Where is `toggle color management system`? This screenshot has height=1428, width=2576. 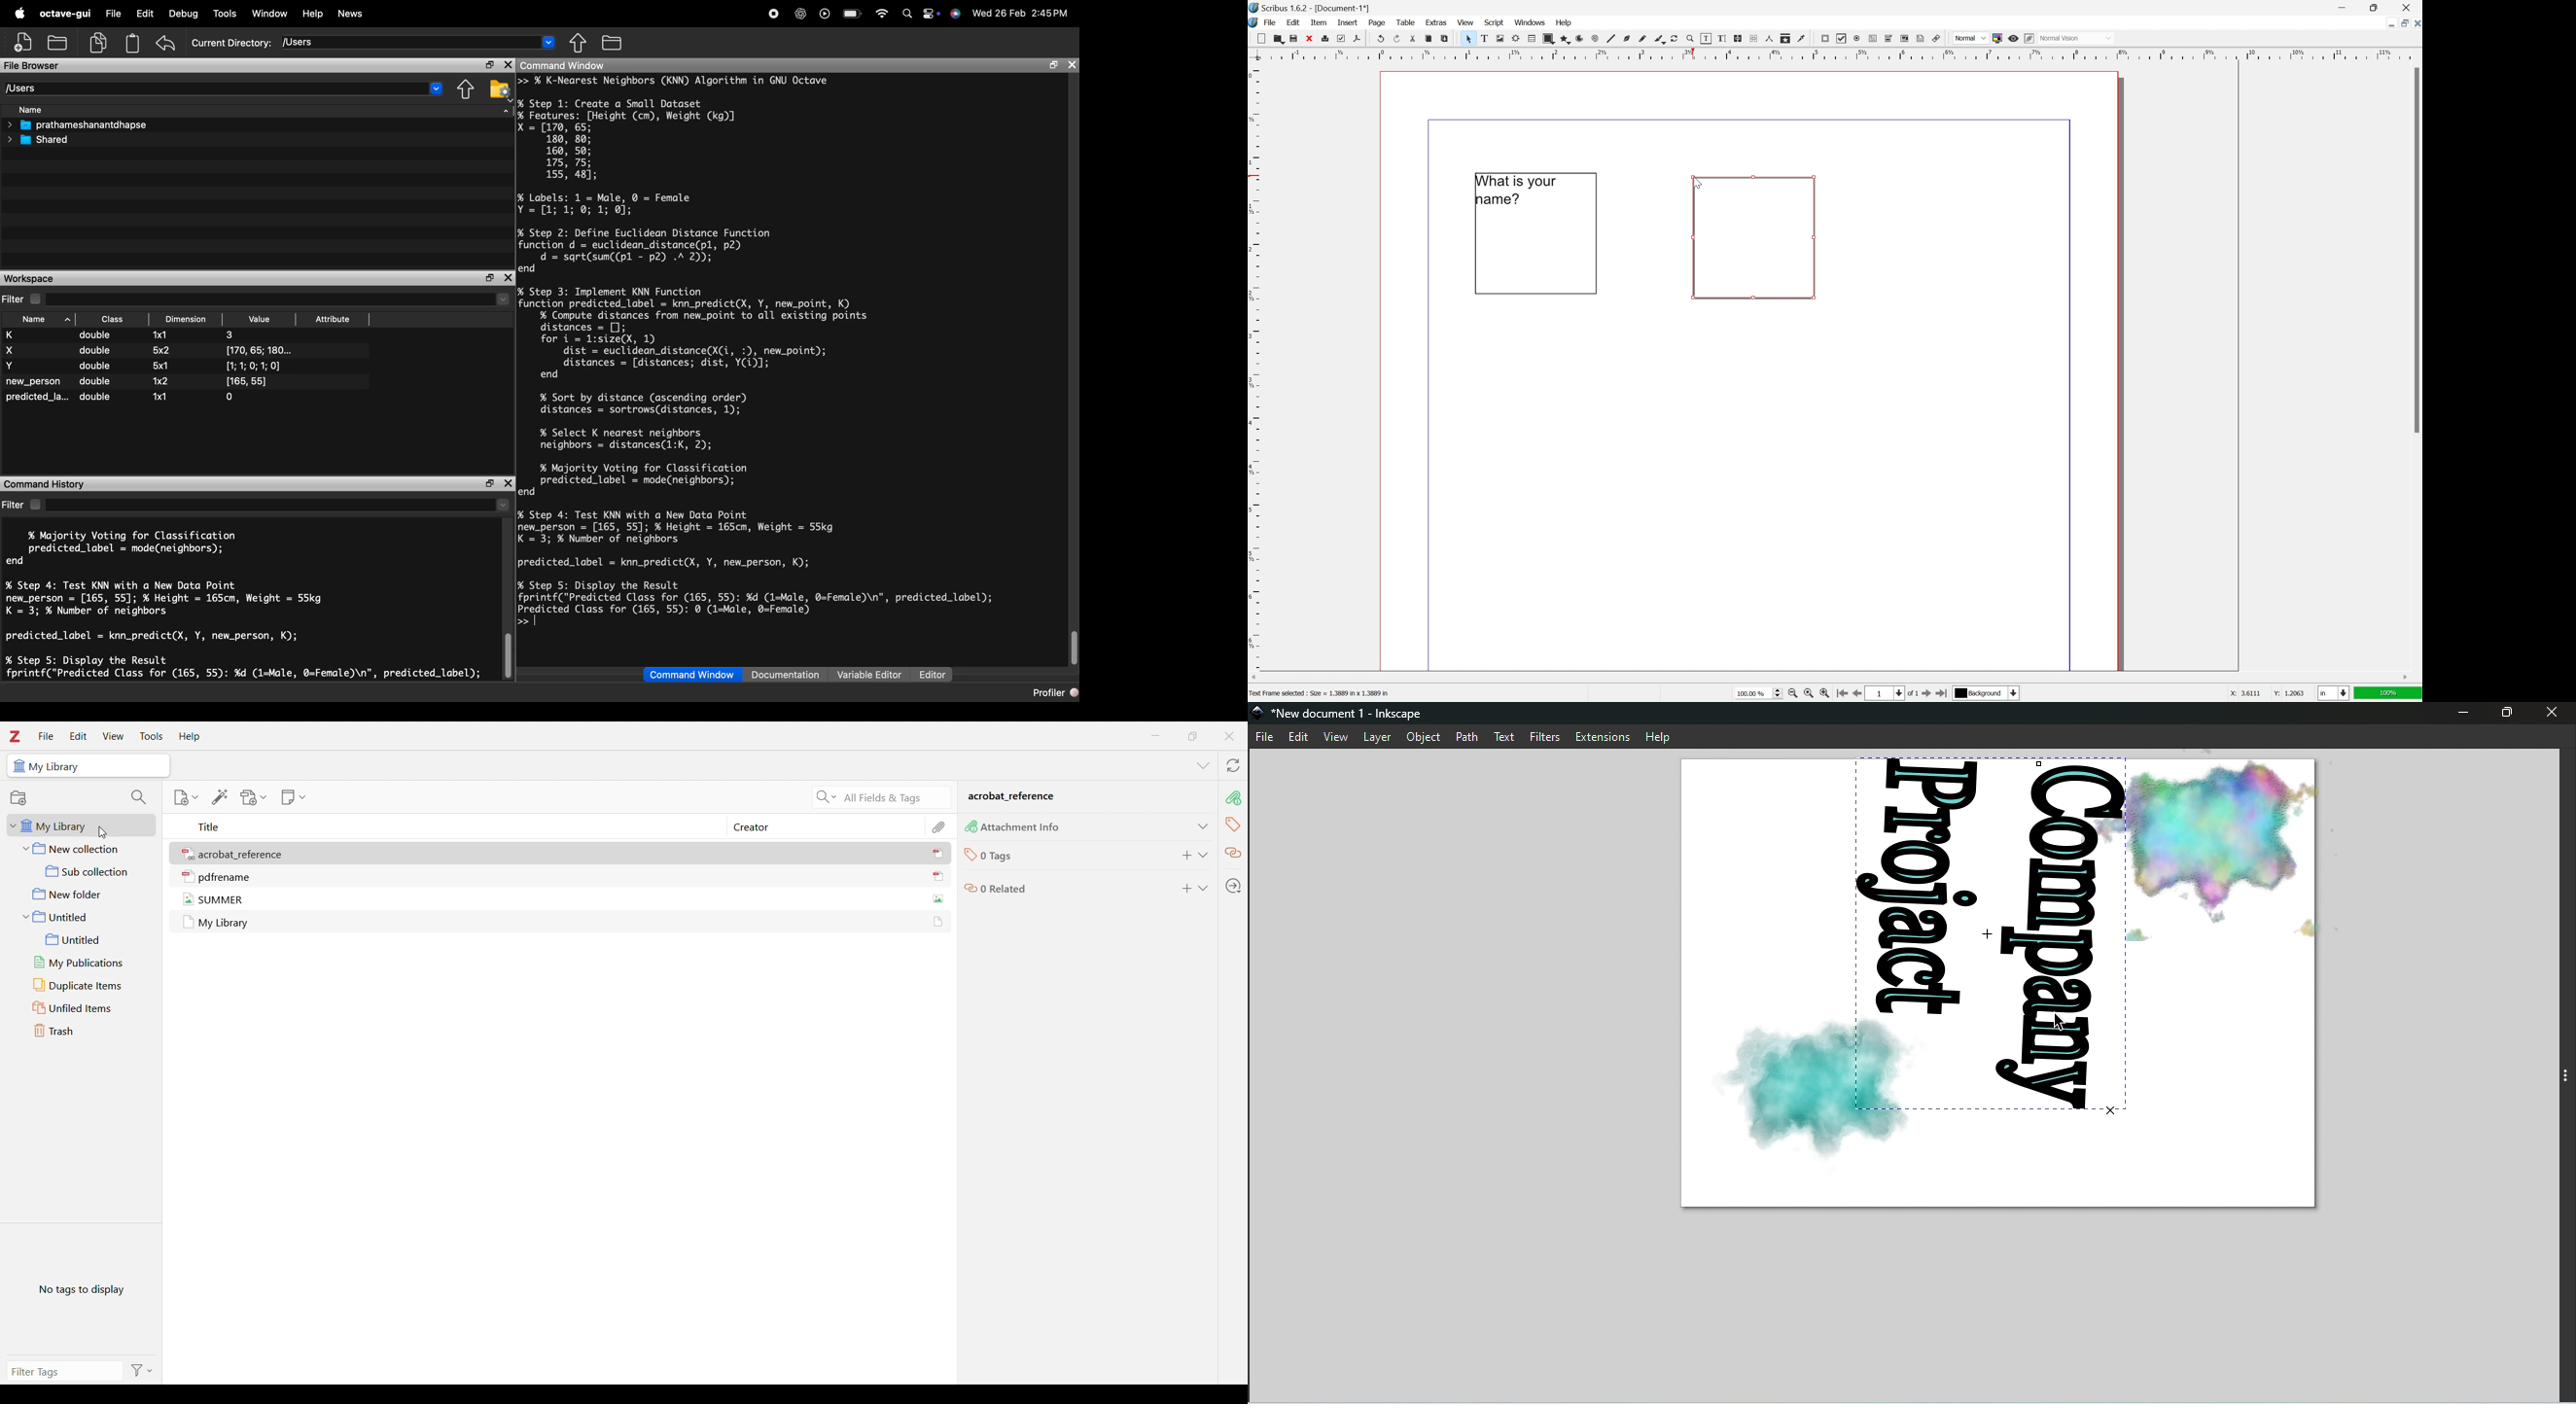 toggle color management system is located at coordinates (1997, 38).